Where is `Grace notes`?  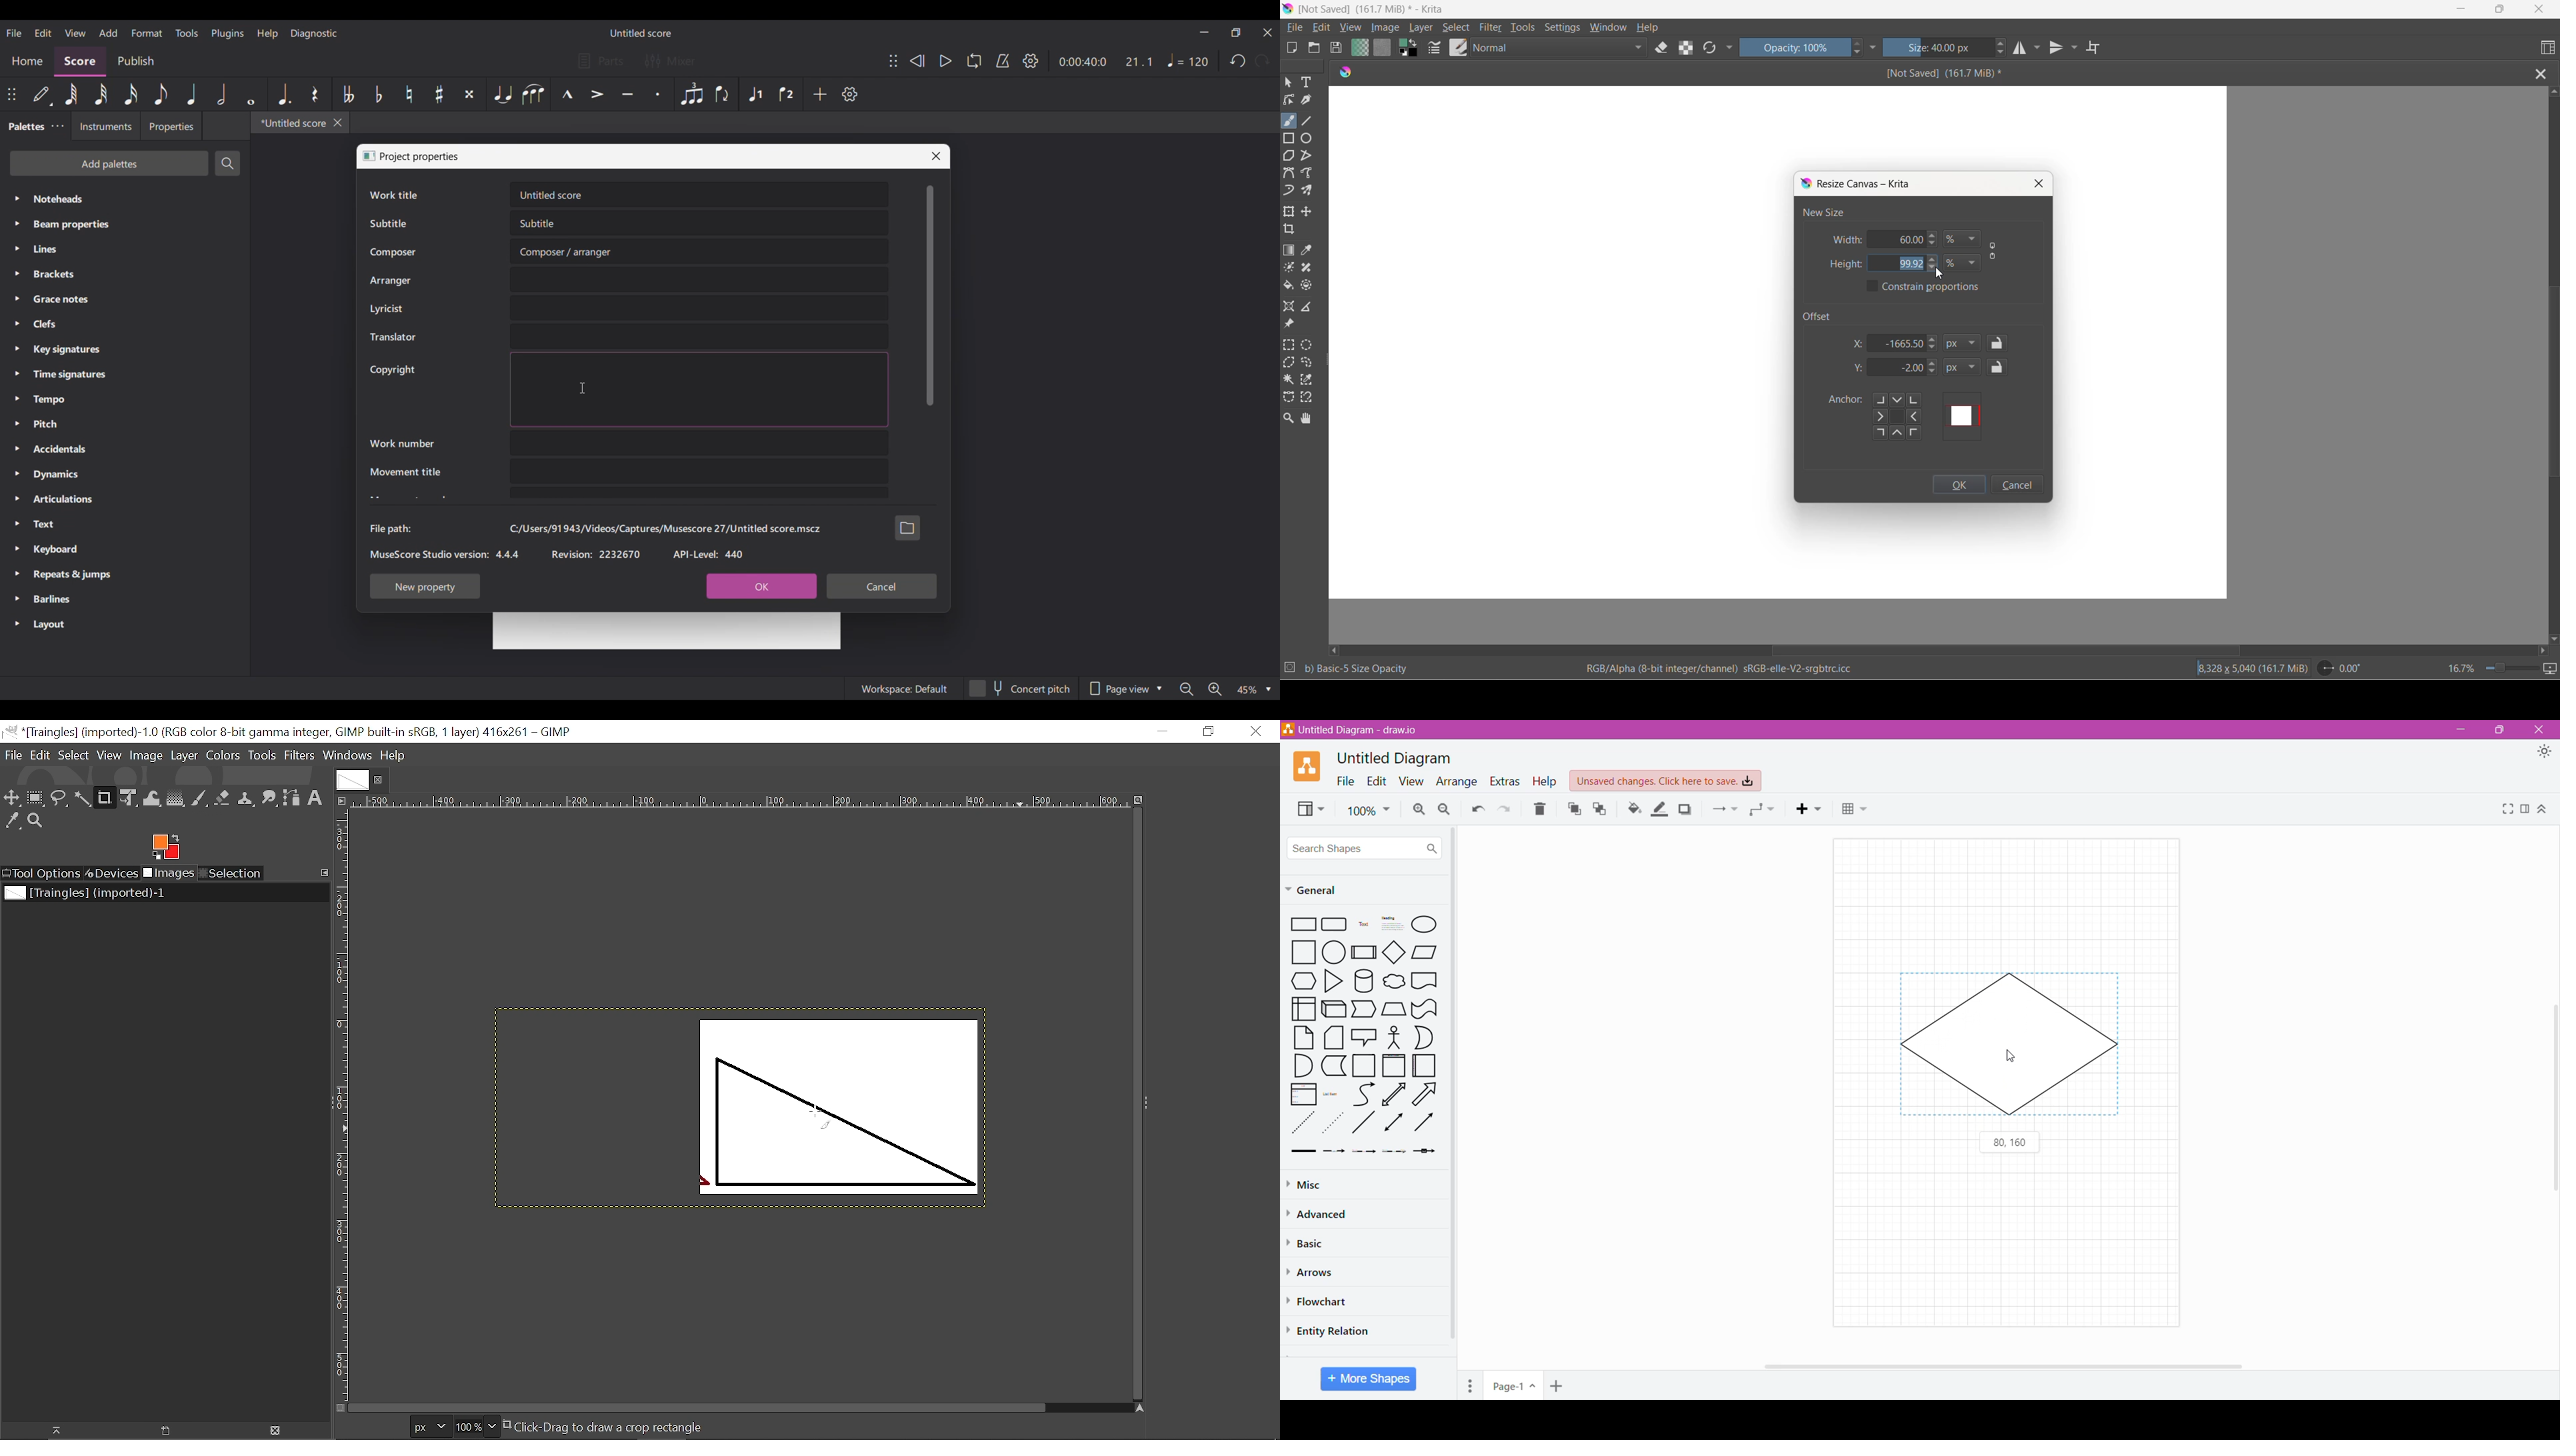 Grace notes is located at coordinates (125, 299).